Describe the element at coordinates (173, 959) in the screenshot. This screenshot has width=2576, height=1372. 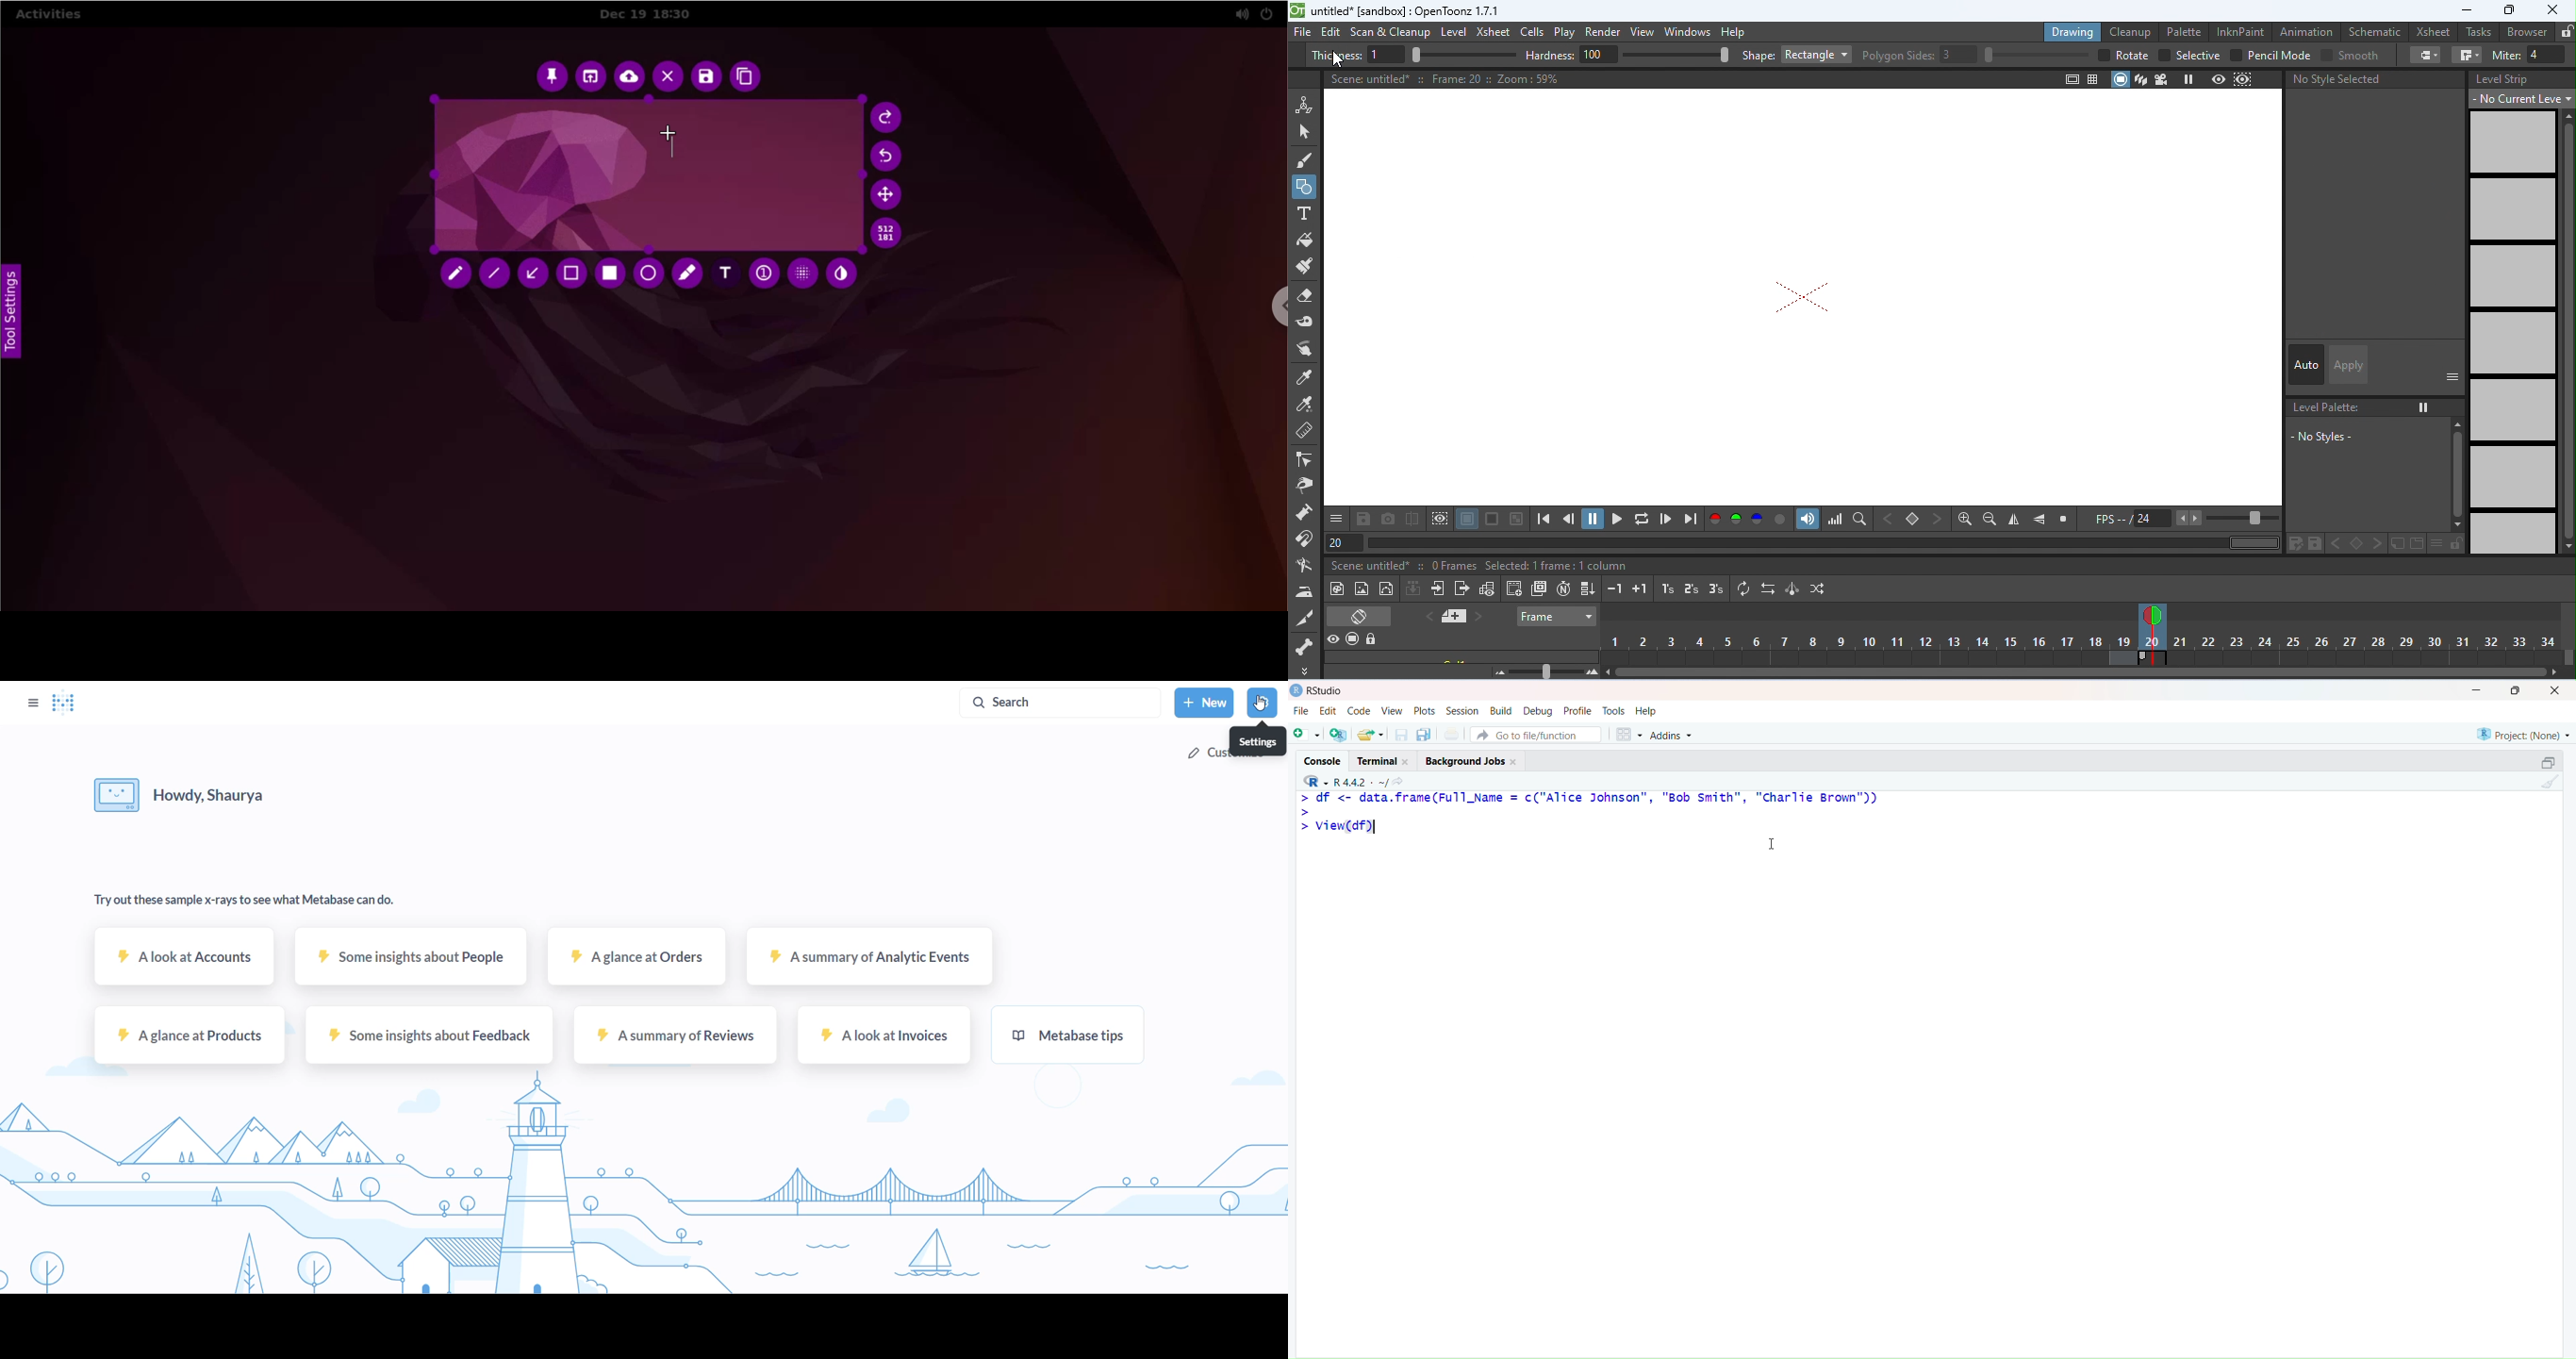
I see `A look at accounts sample` at that location.